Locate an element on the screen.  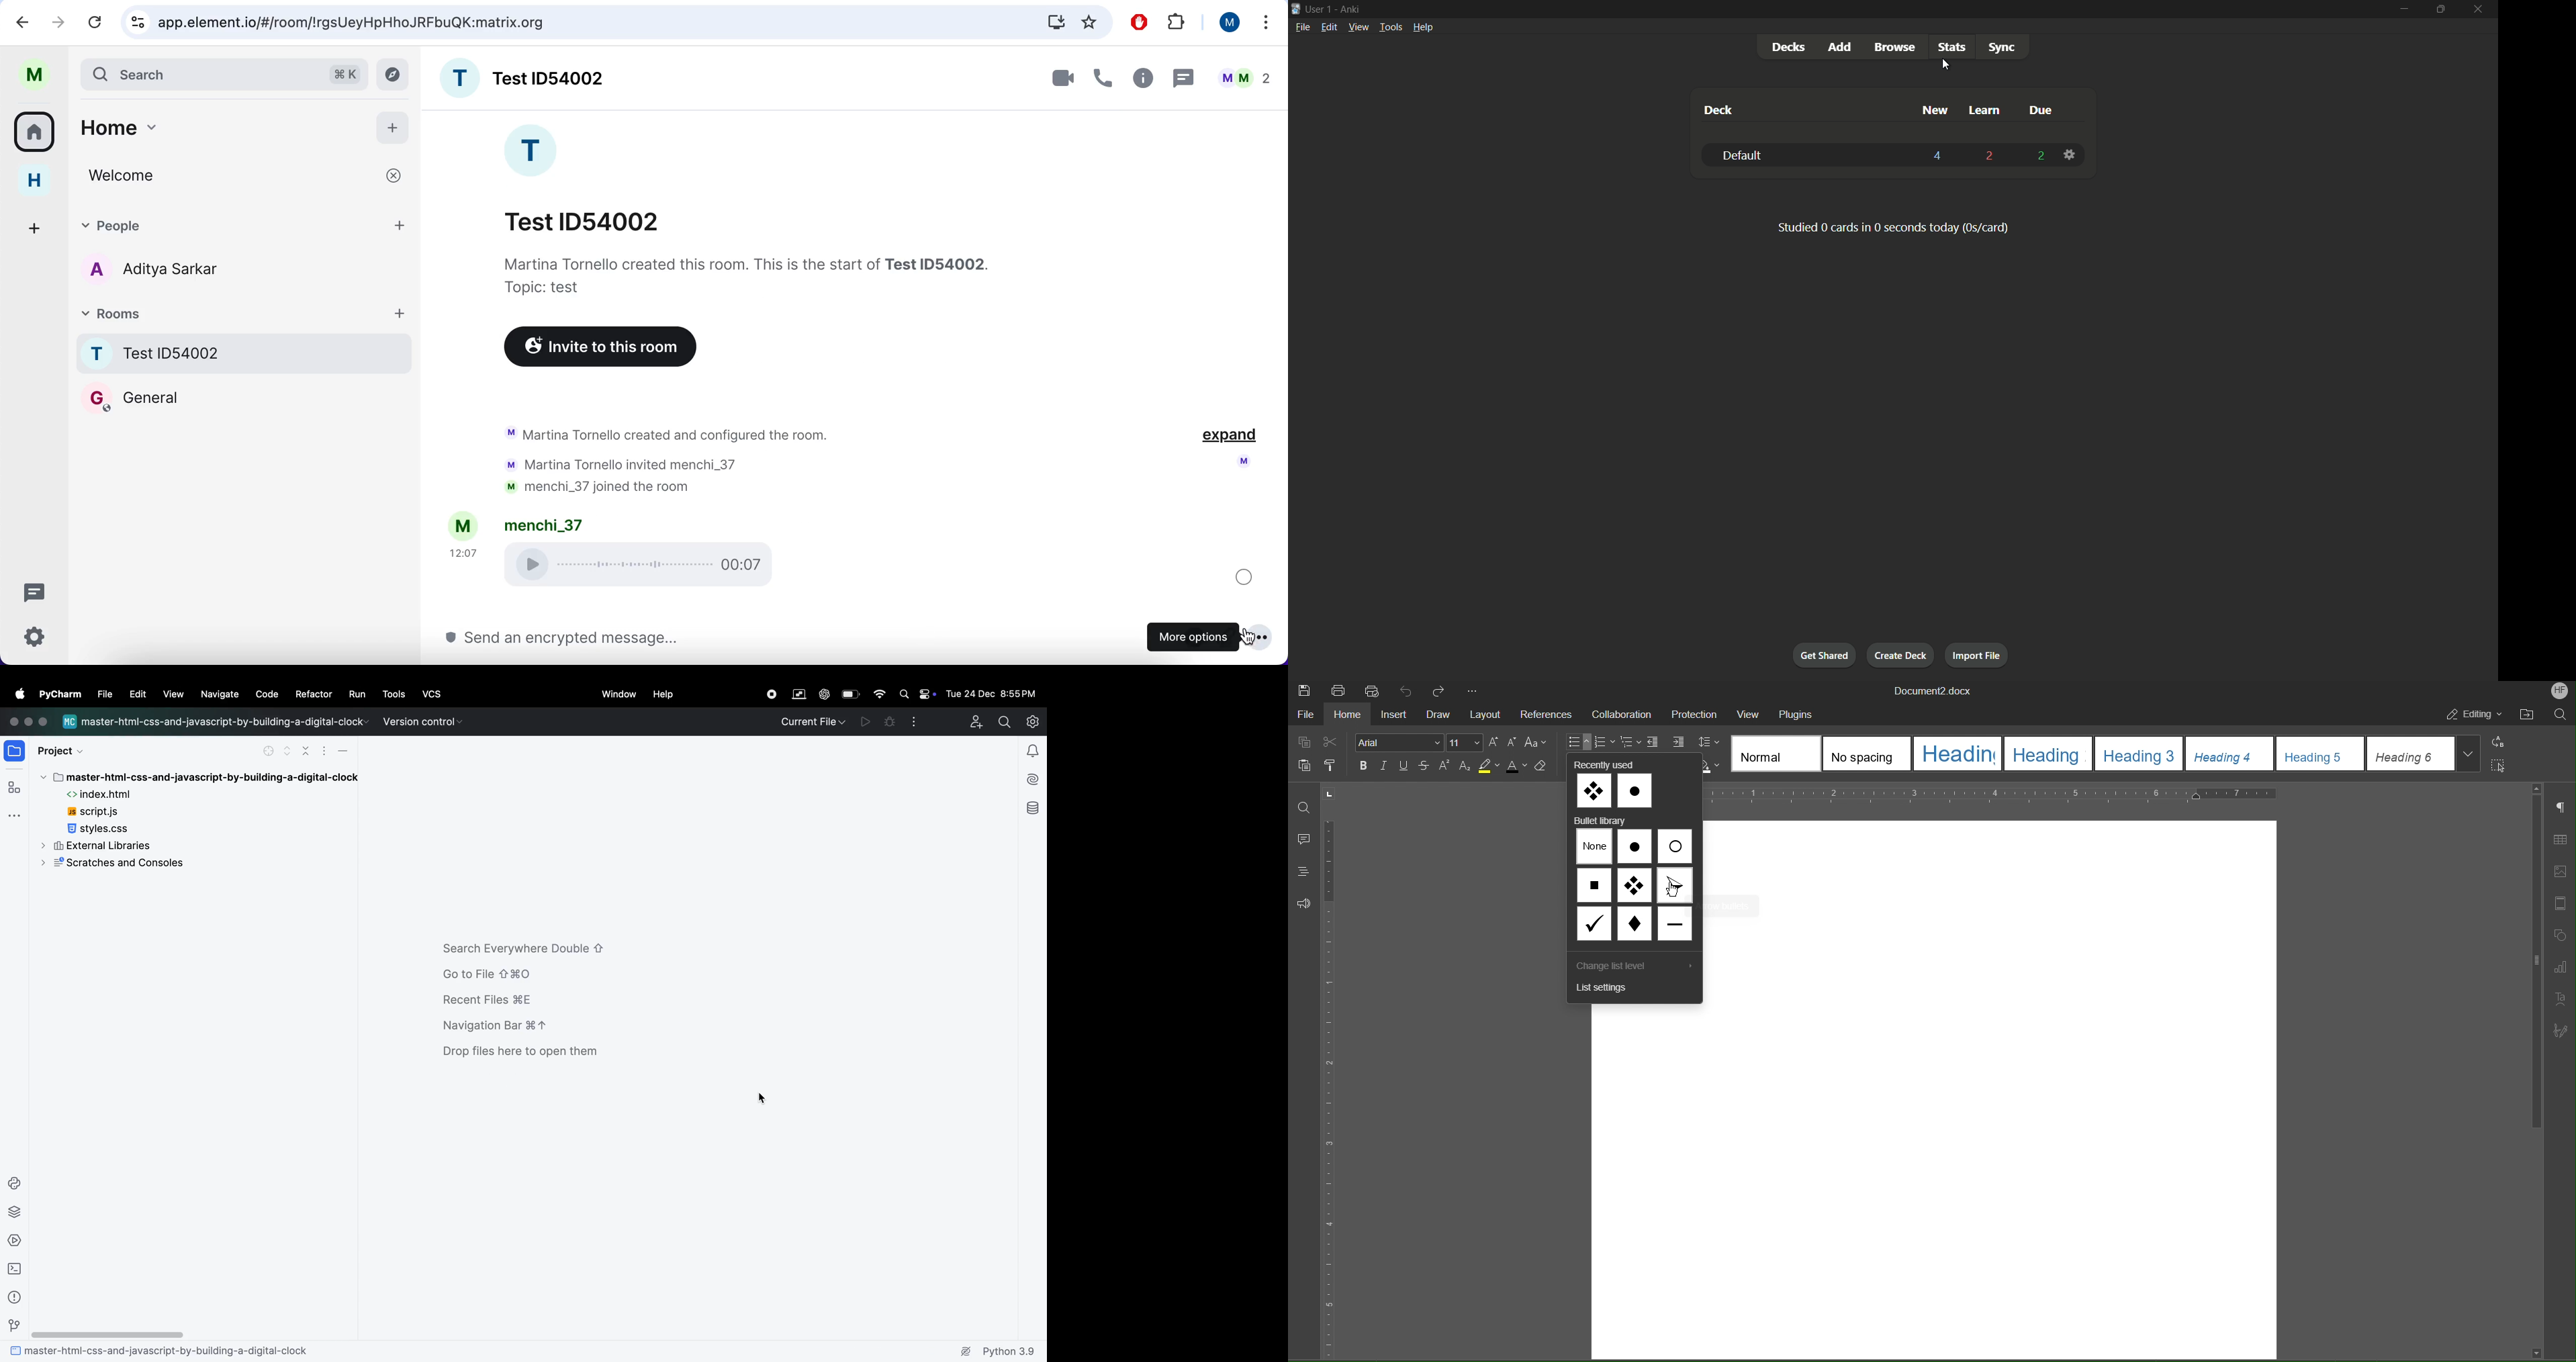
send an encrypted message is located at coordinates (570, 638).